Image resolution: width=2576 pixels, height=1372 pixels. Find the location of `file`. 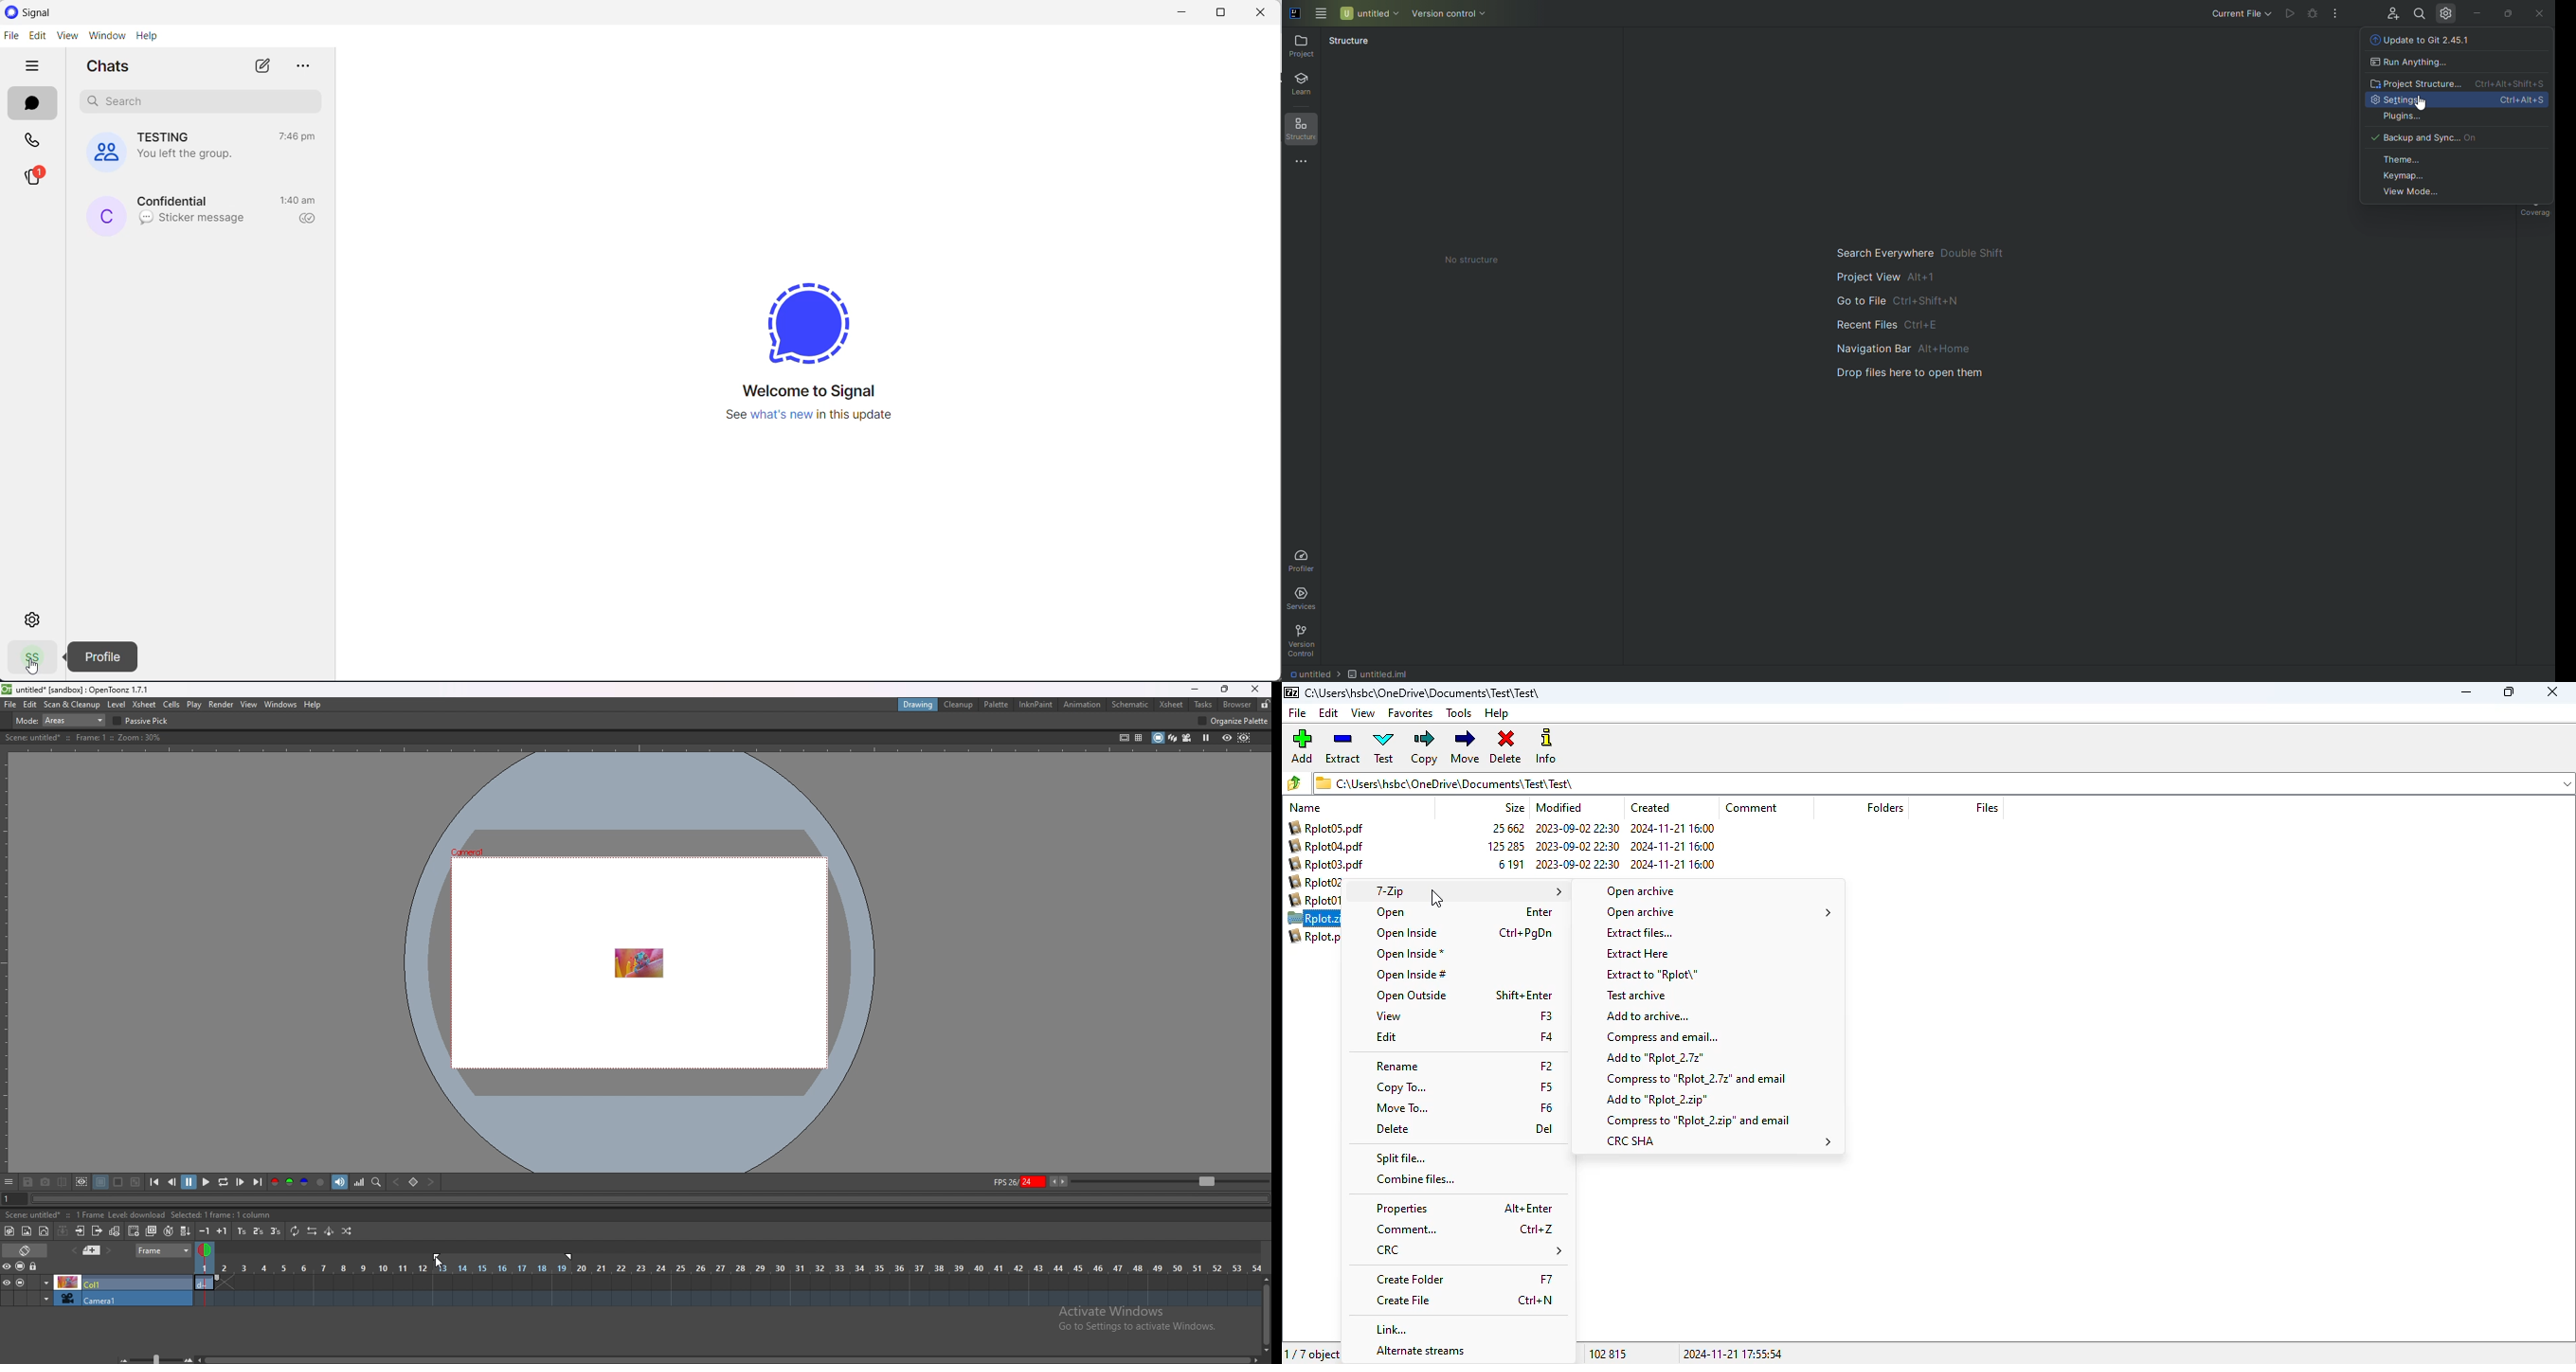

file is located at coordinates (1298, 713).